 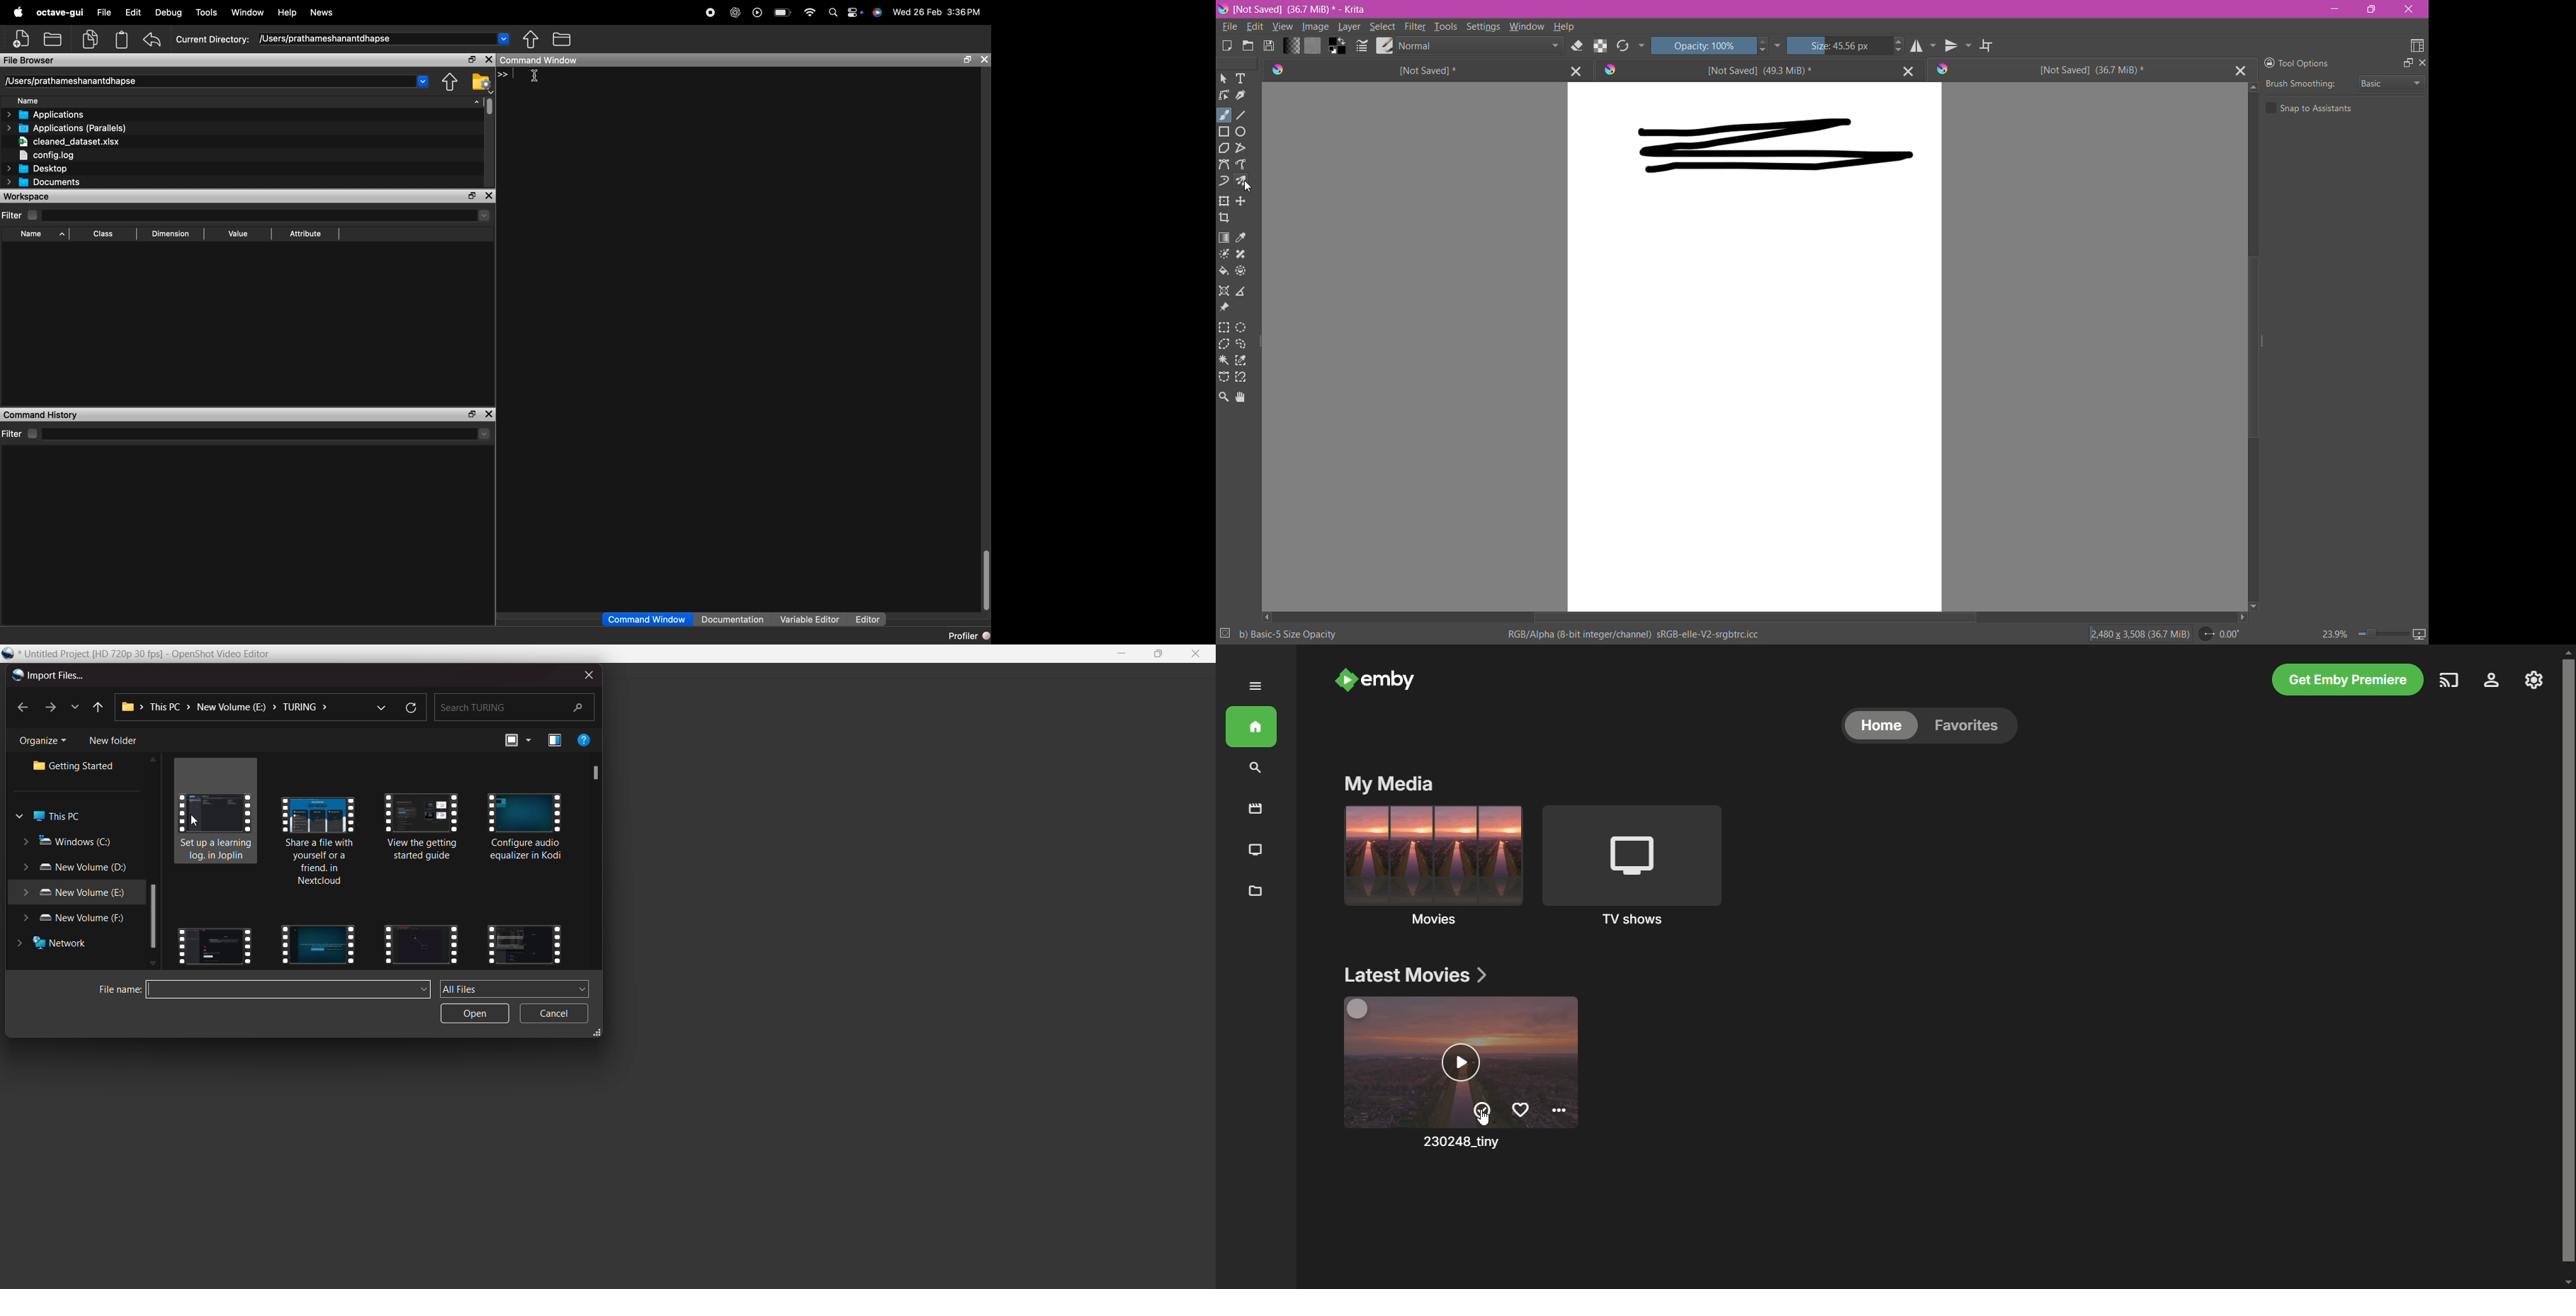 What do you see at coordinates (1225, 95) in the screenshot?
I see `Edit Shapes Tool` at bounding box center [1225, 95].